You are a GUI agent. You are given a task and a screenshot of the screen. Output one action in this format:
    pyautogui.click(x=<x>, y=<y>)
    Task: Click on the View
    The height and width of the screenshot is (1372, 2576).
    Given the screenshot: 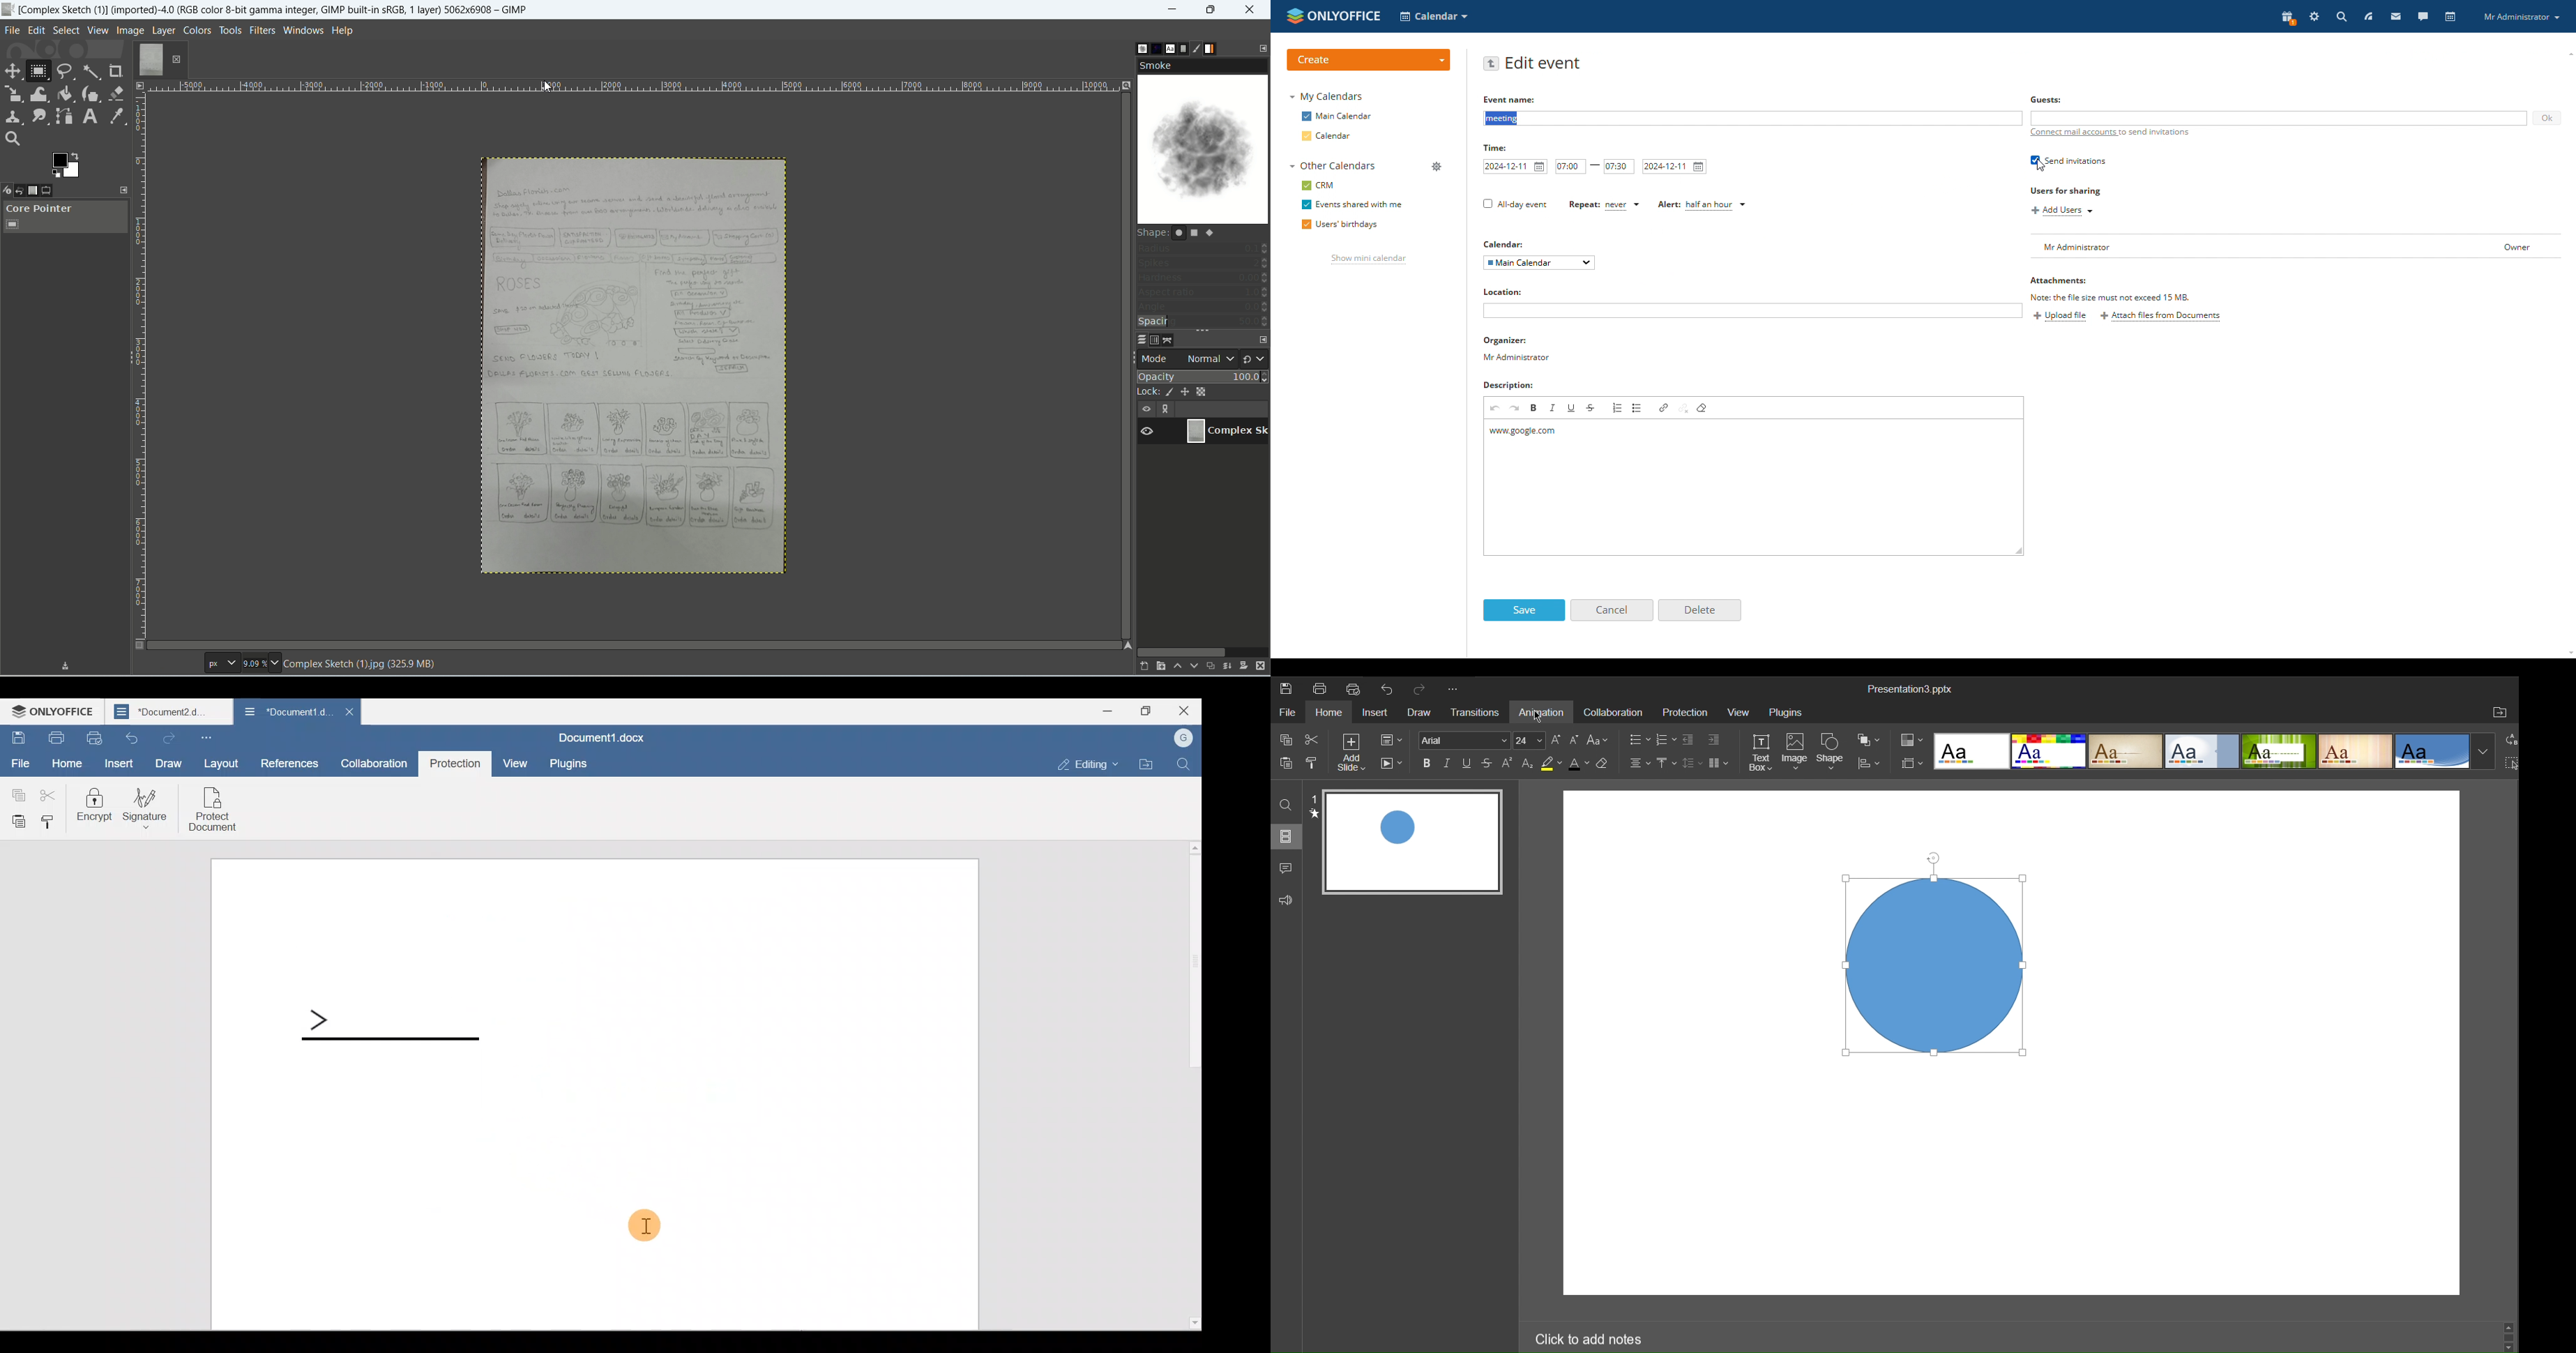 What is the action you would take?
    pyautogui.click(x=1740, y=713)
    